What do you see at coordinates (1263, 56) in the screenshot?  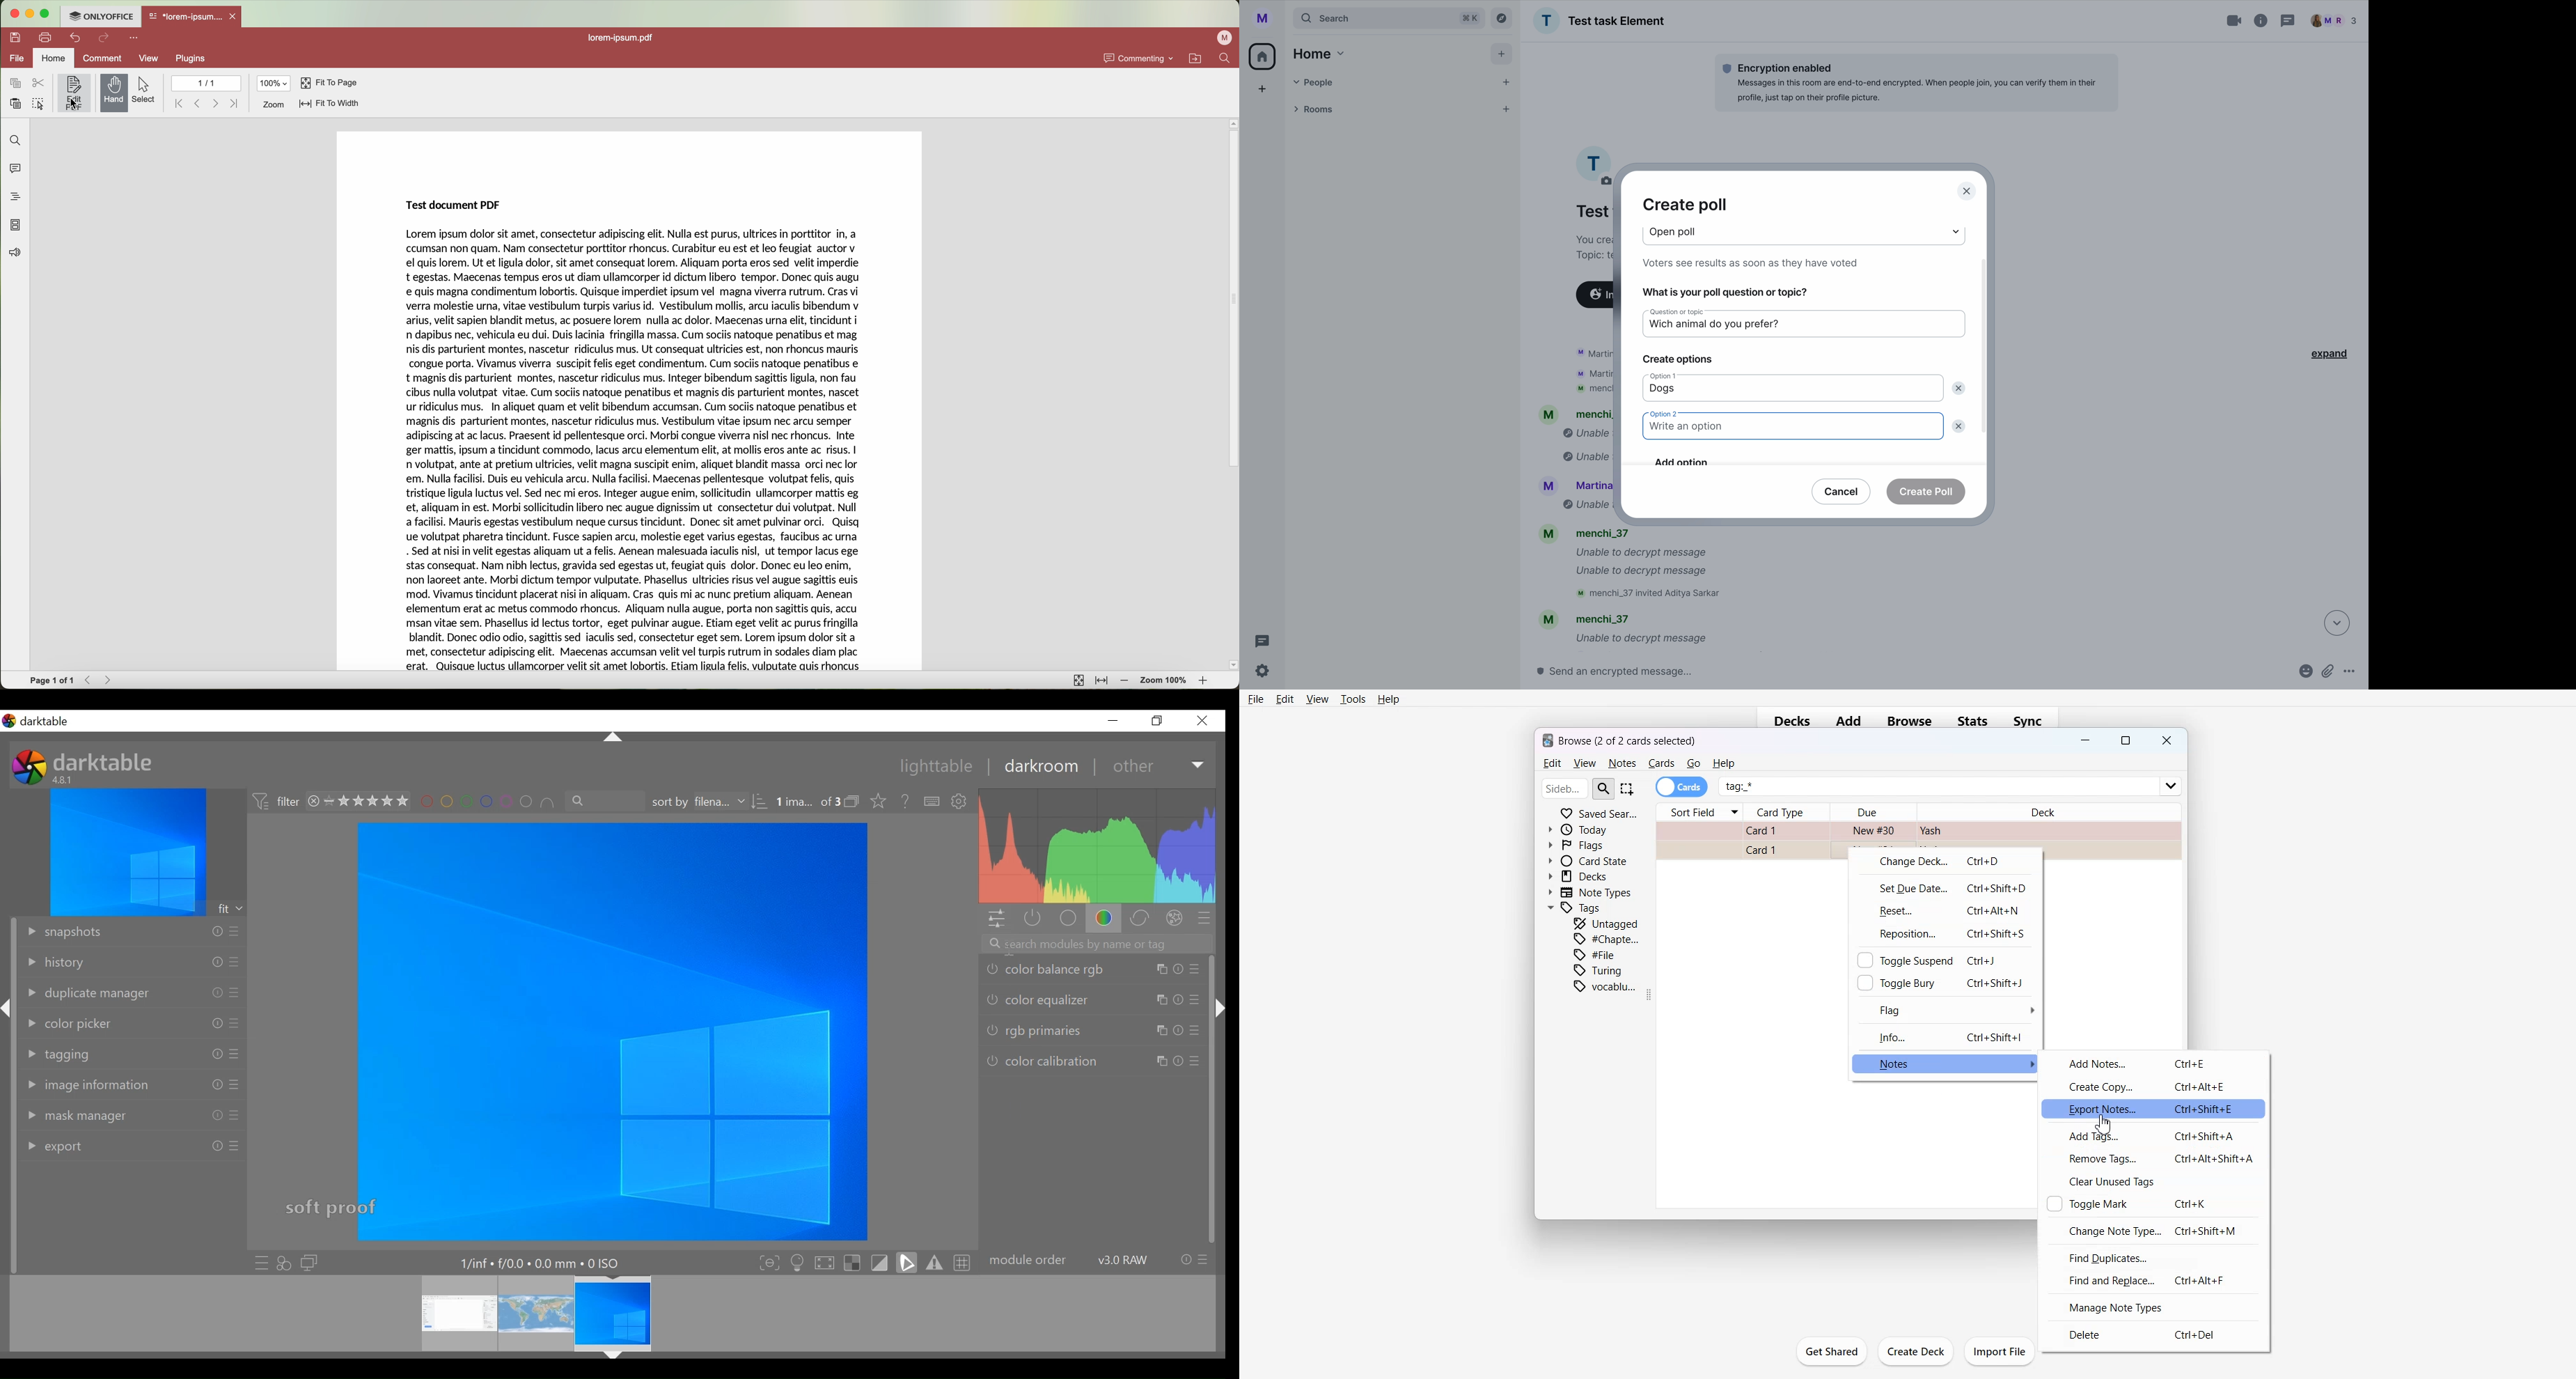 I see `home` at bounding box center [1263, 56].